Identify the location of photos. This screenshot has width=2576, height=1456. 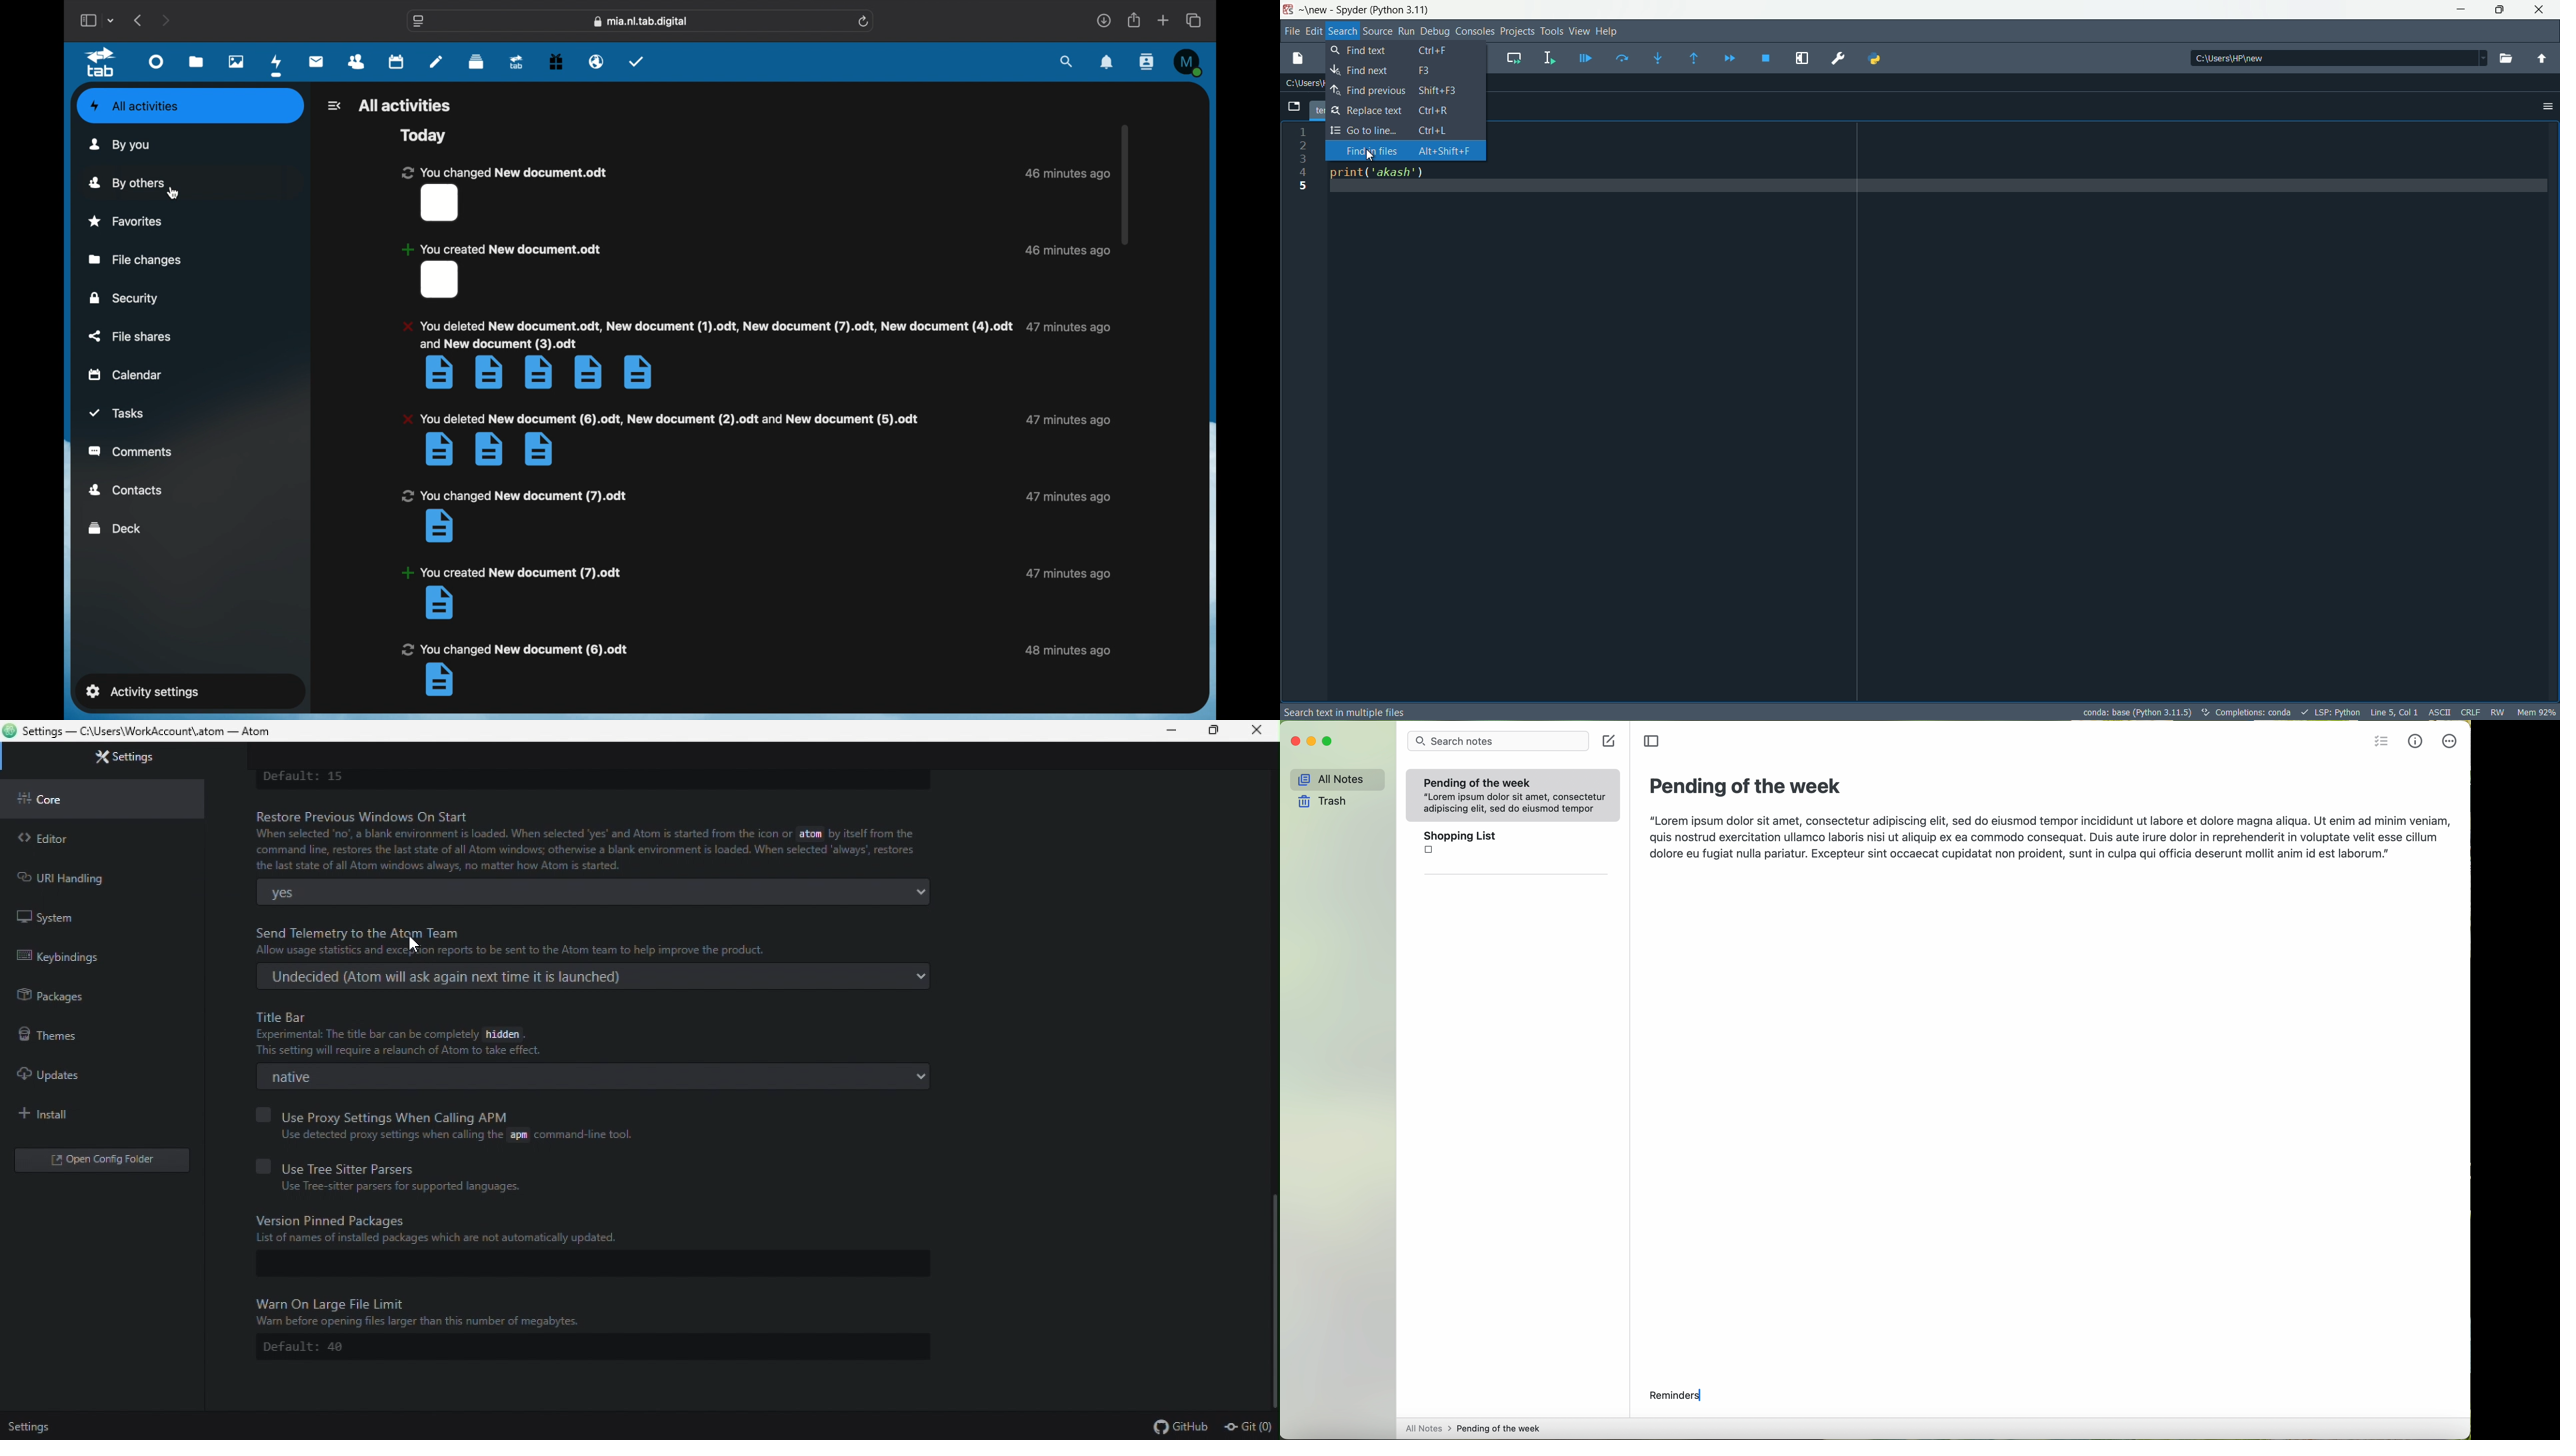
(237, 62).